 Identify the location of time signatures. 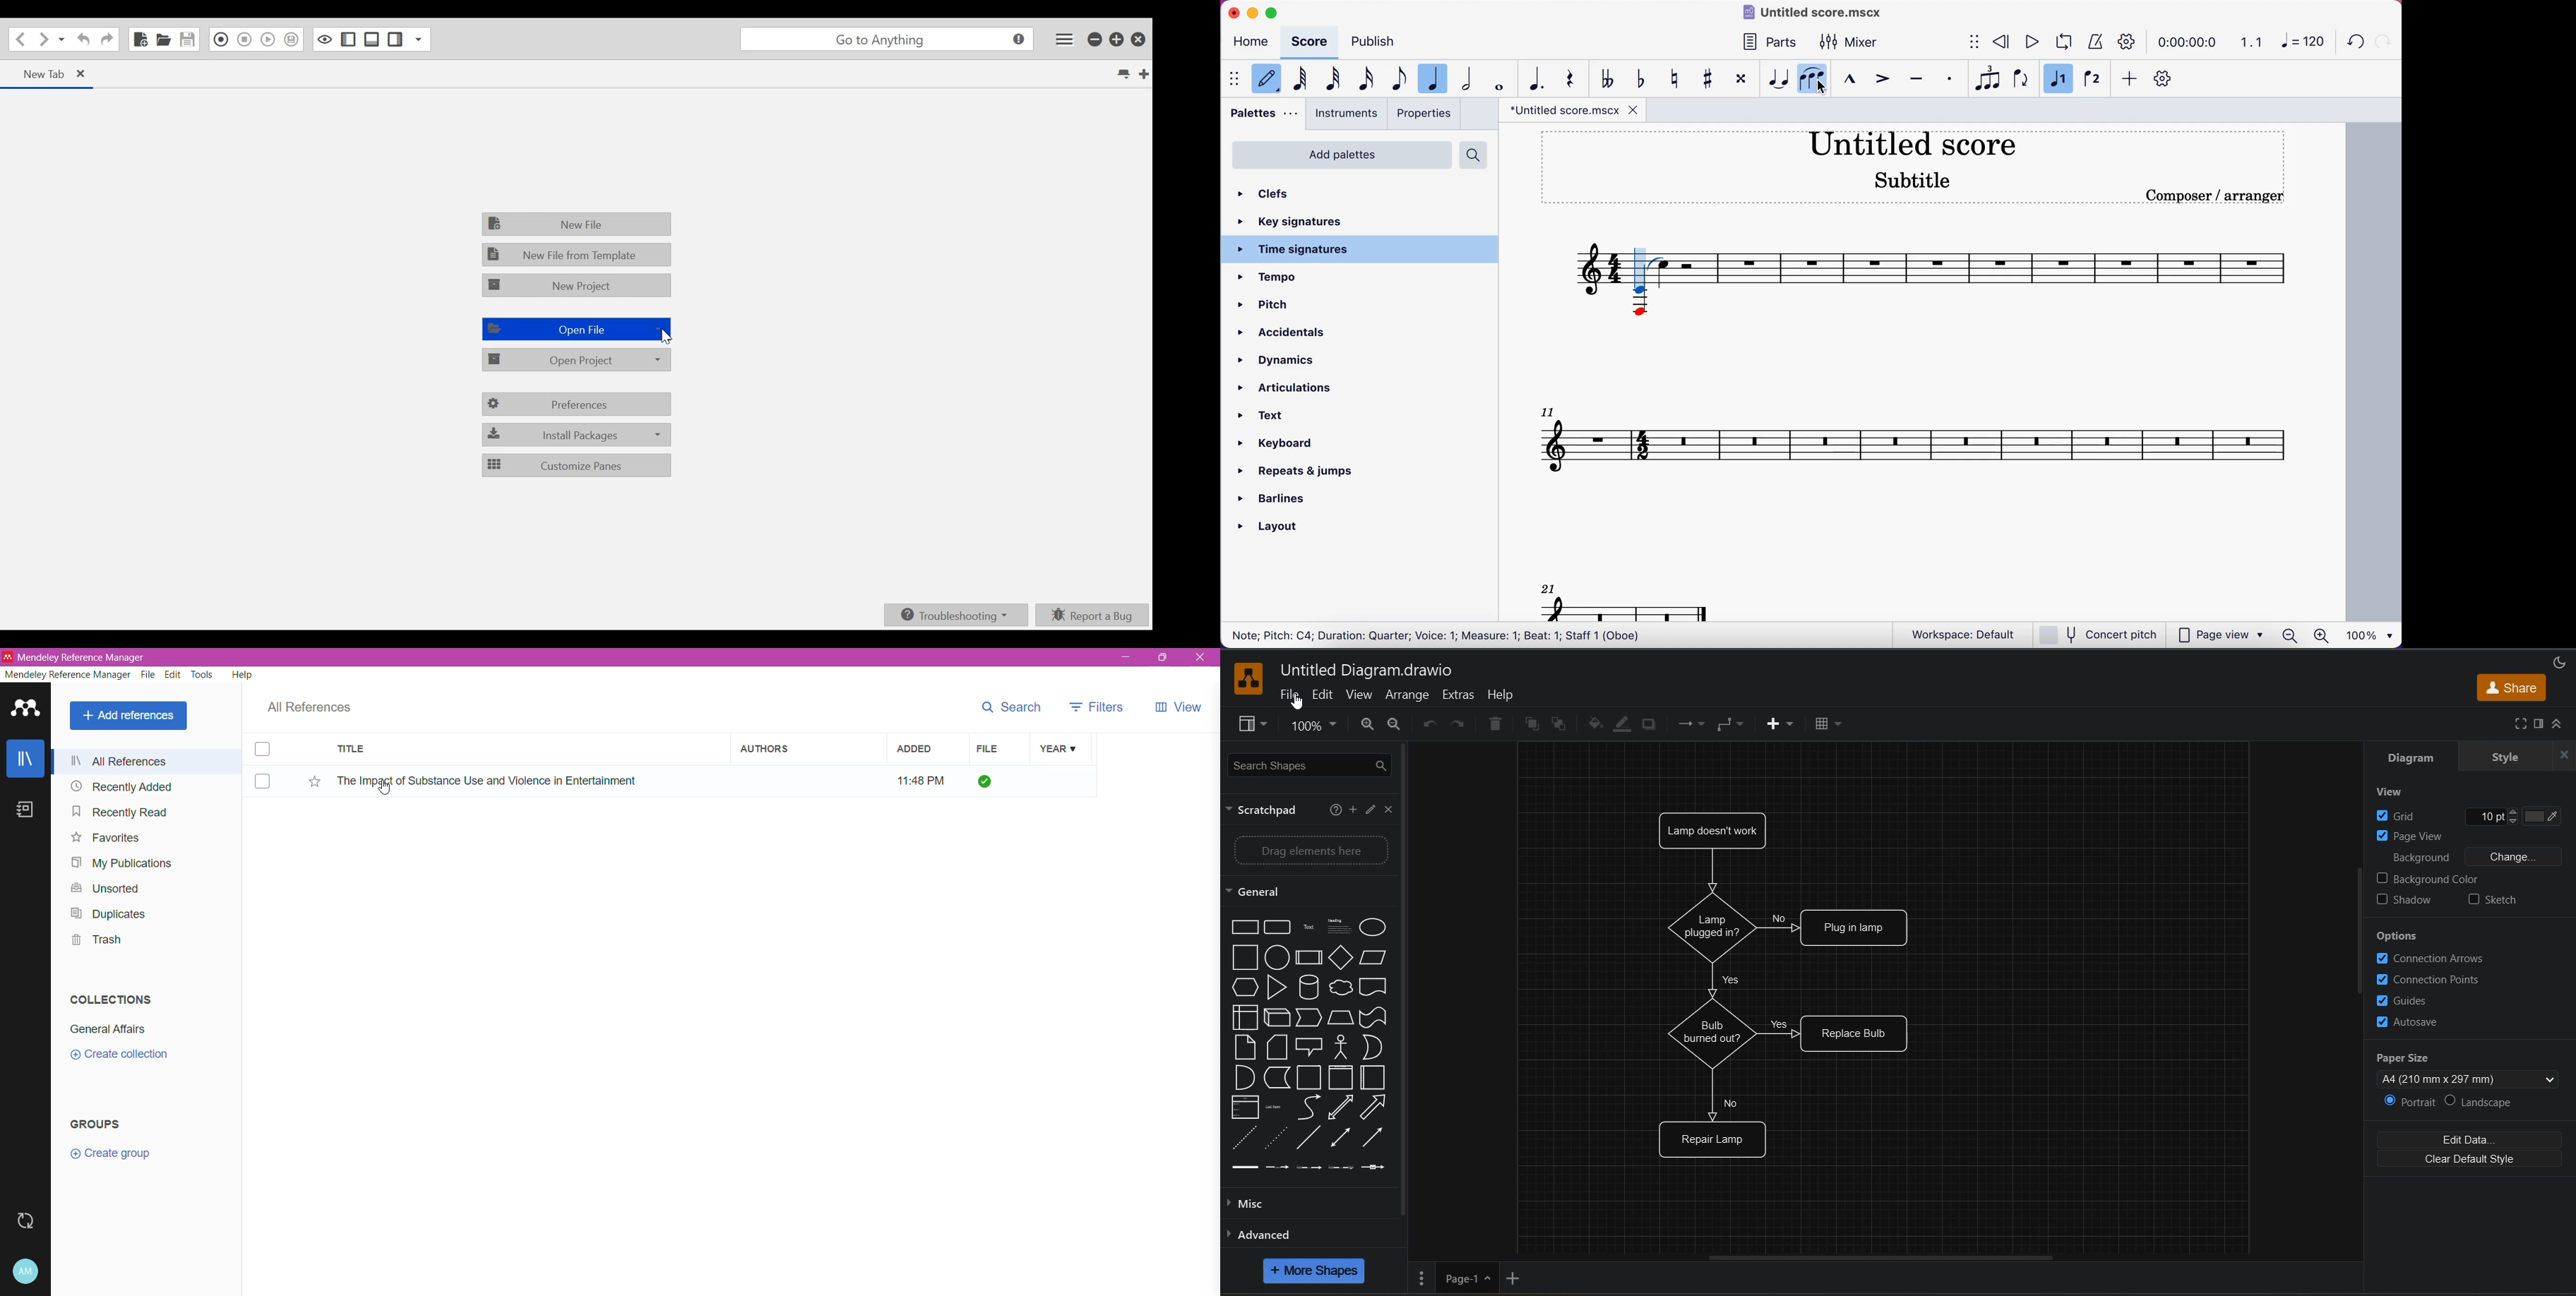
(1362, 250).